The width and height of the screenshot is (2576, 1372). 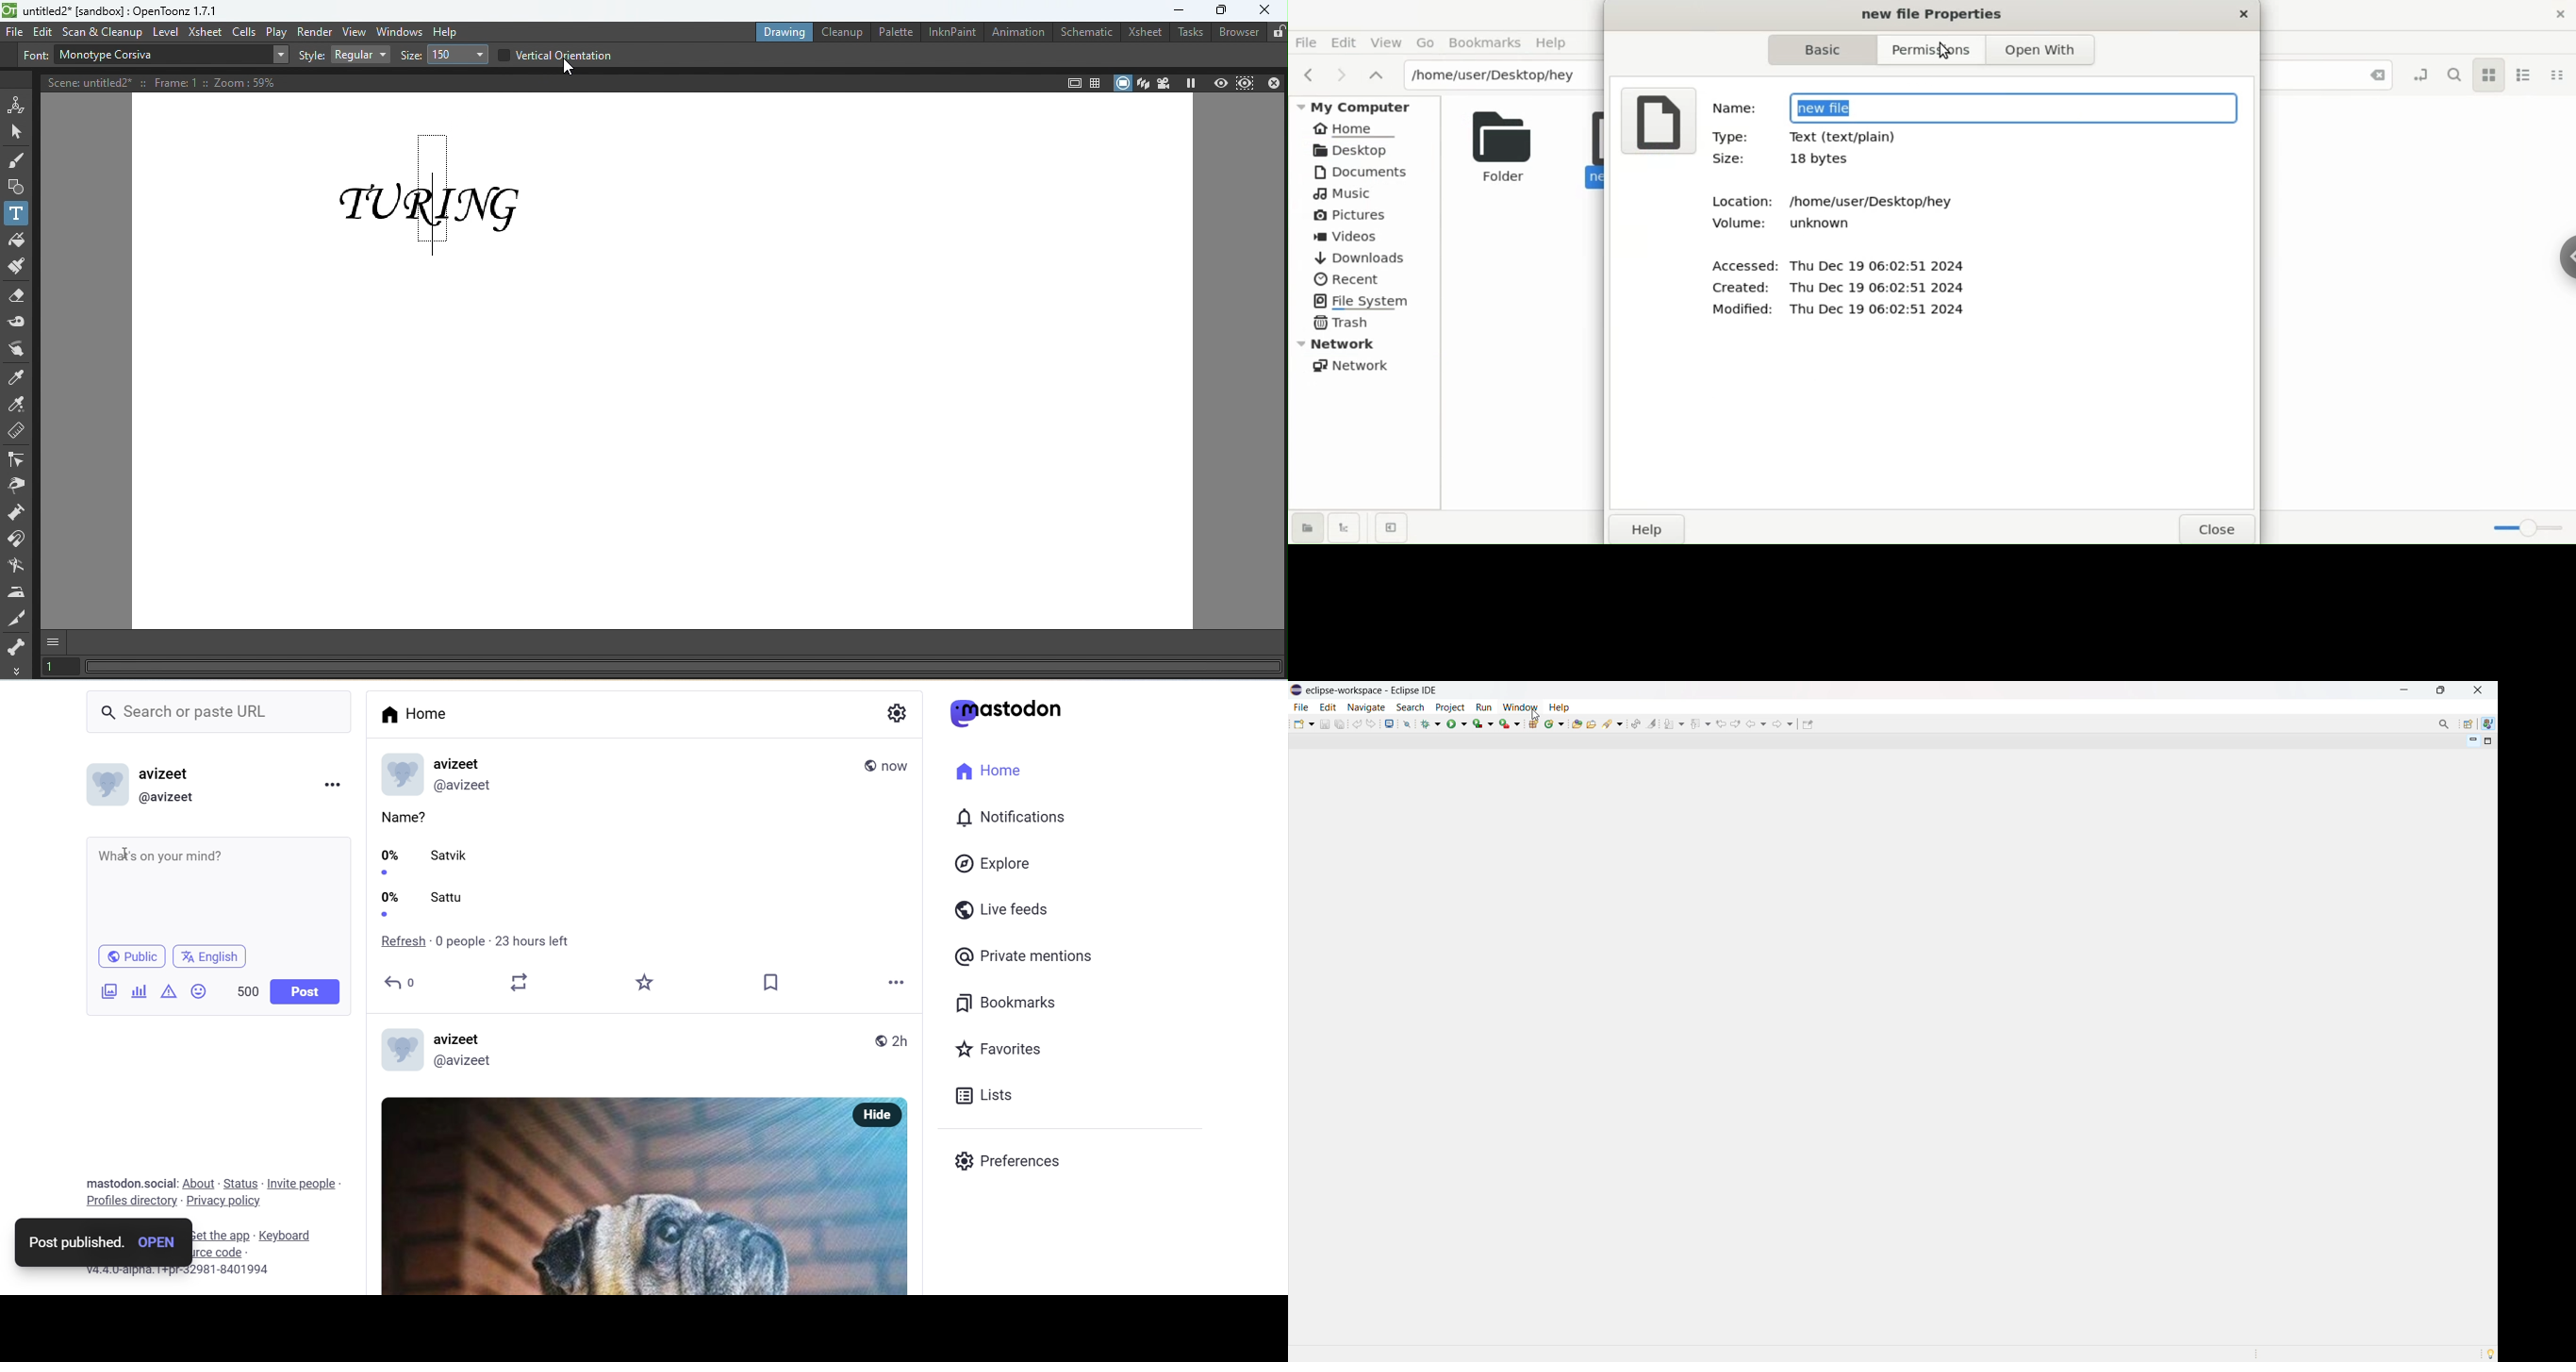 I want to click on Text box, so click(x=158, y=56).